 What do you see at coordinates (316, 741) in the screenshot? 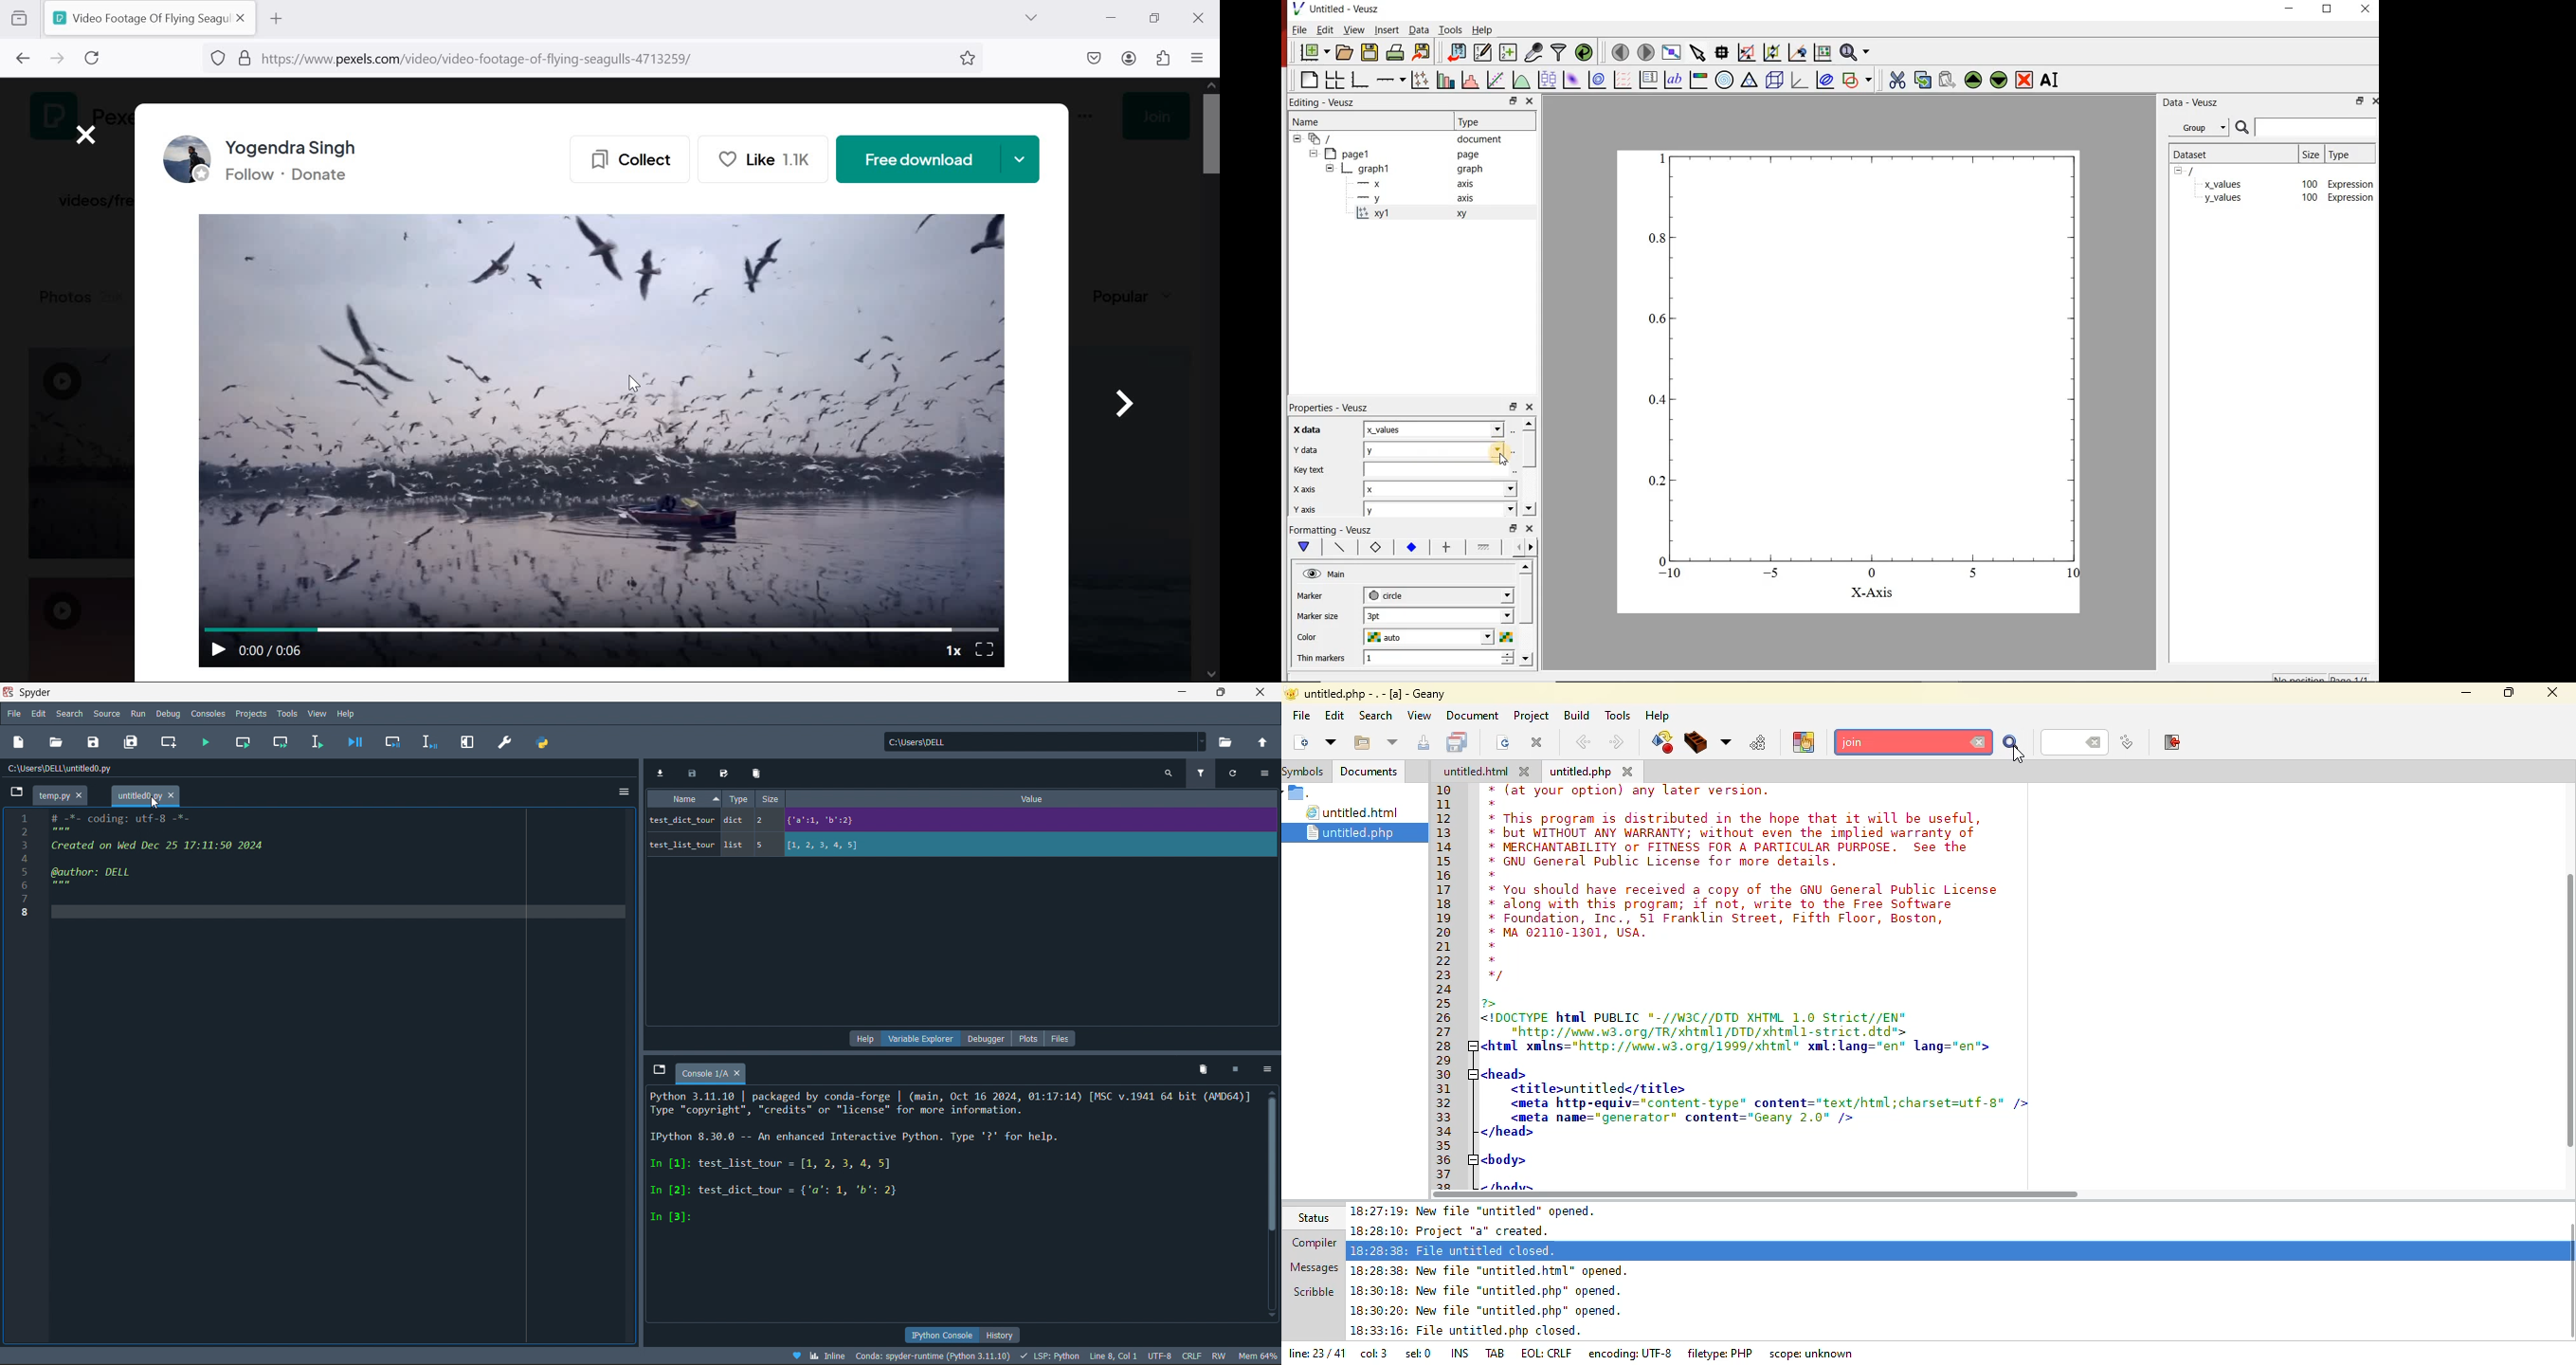
I see `run line` at bounding box center [316, 741].